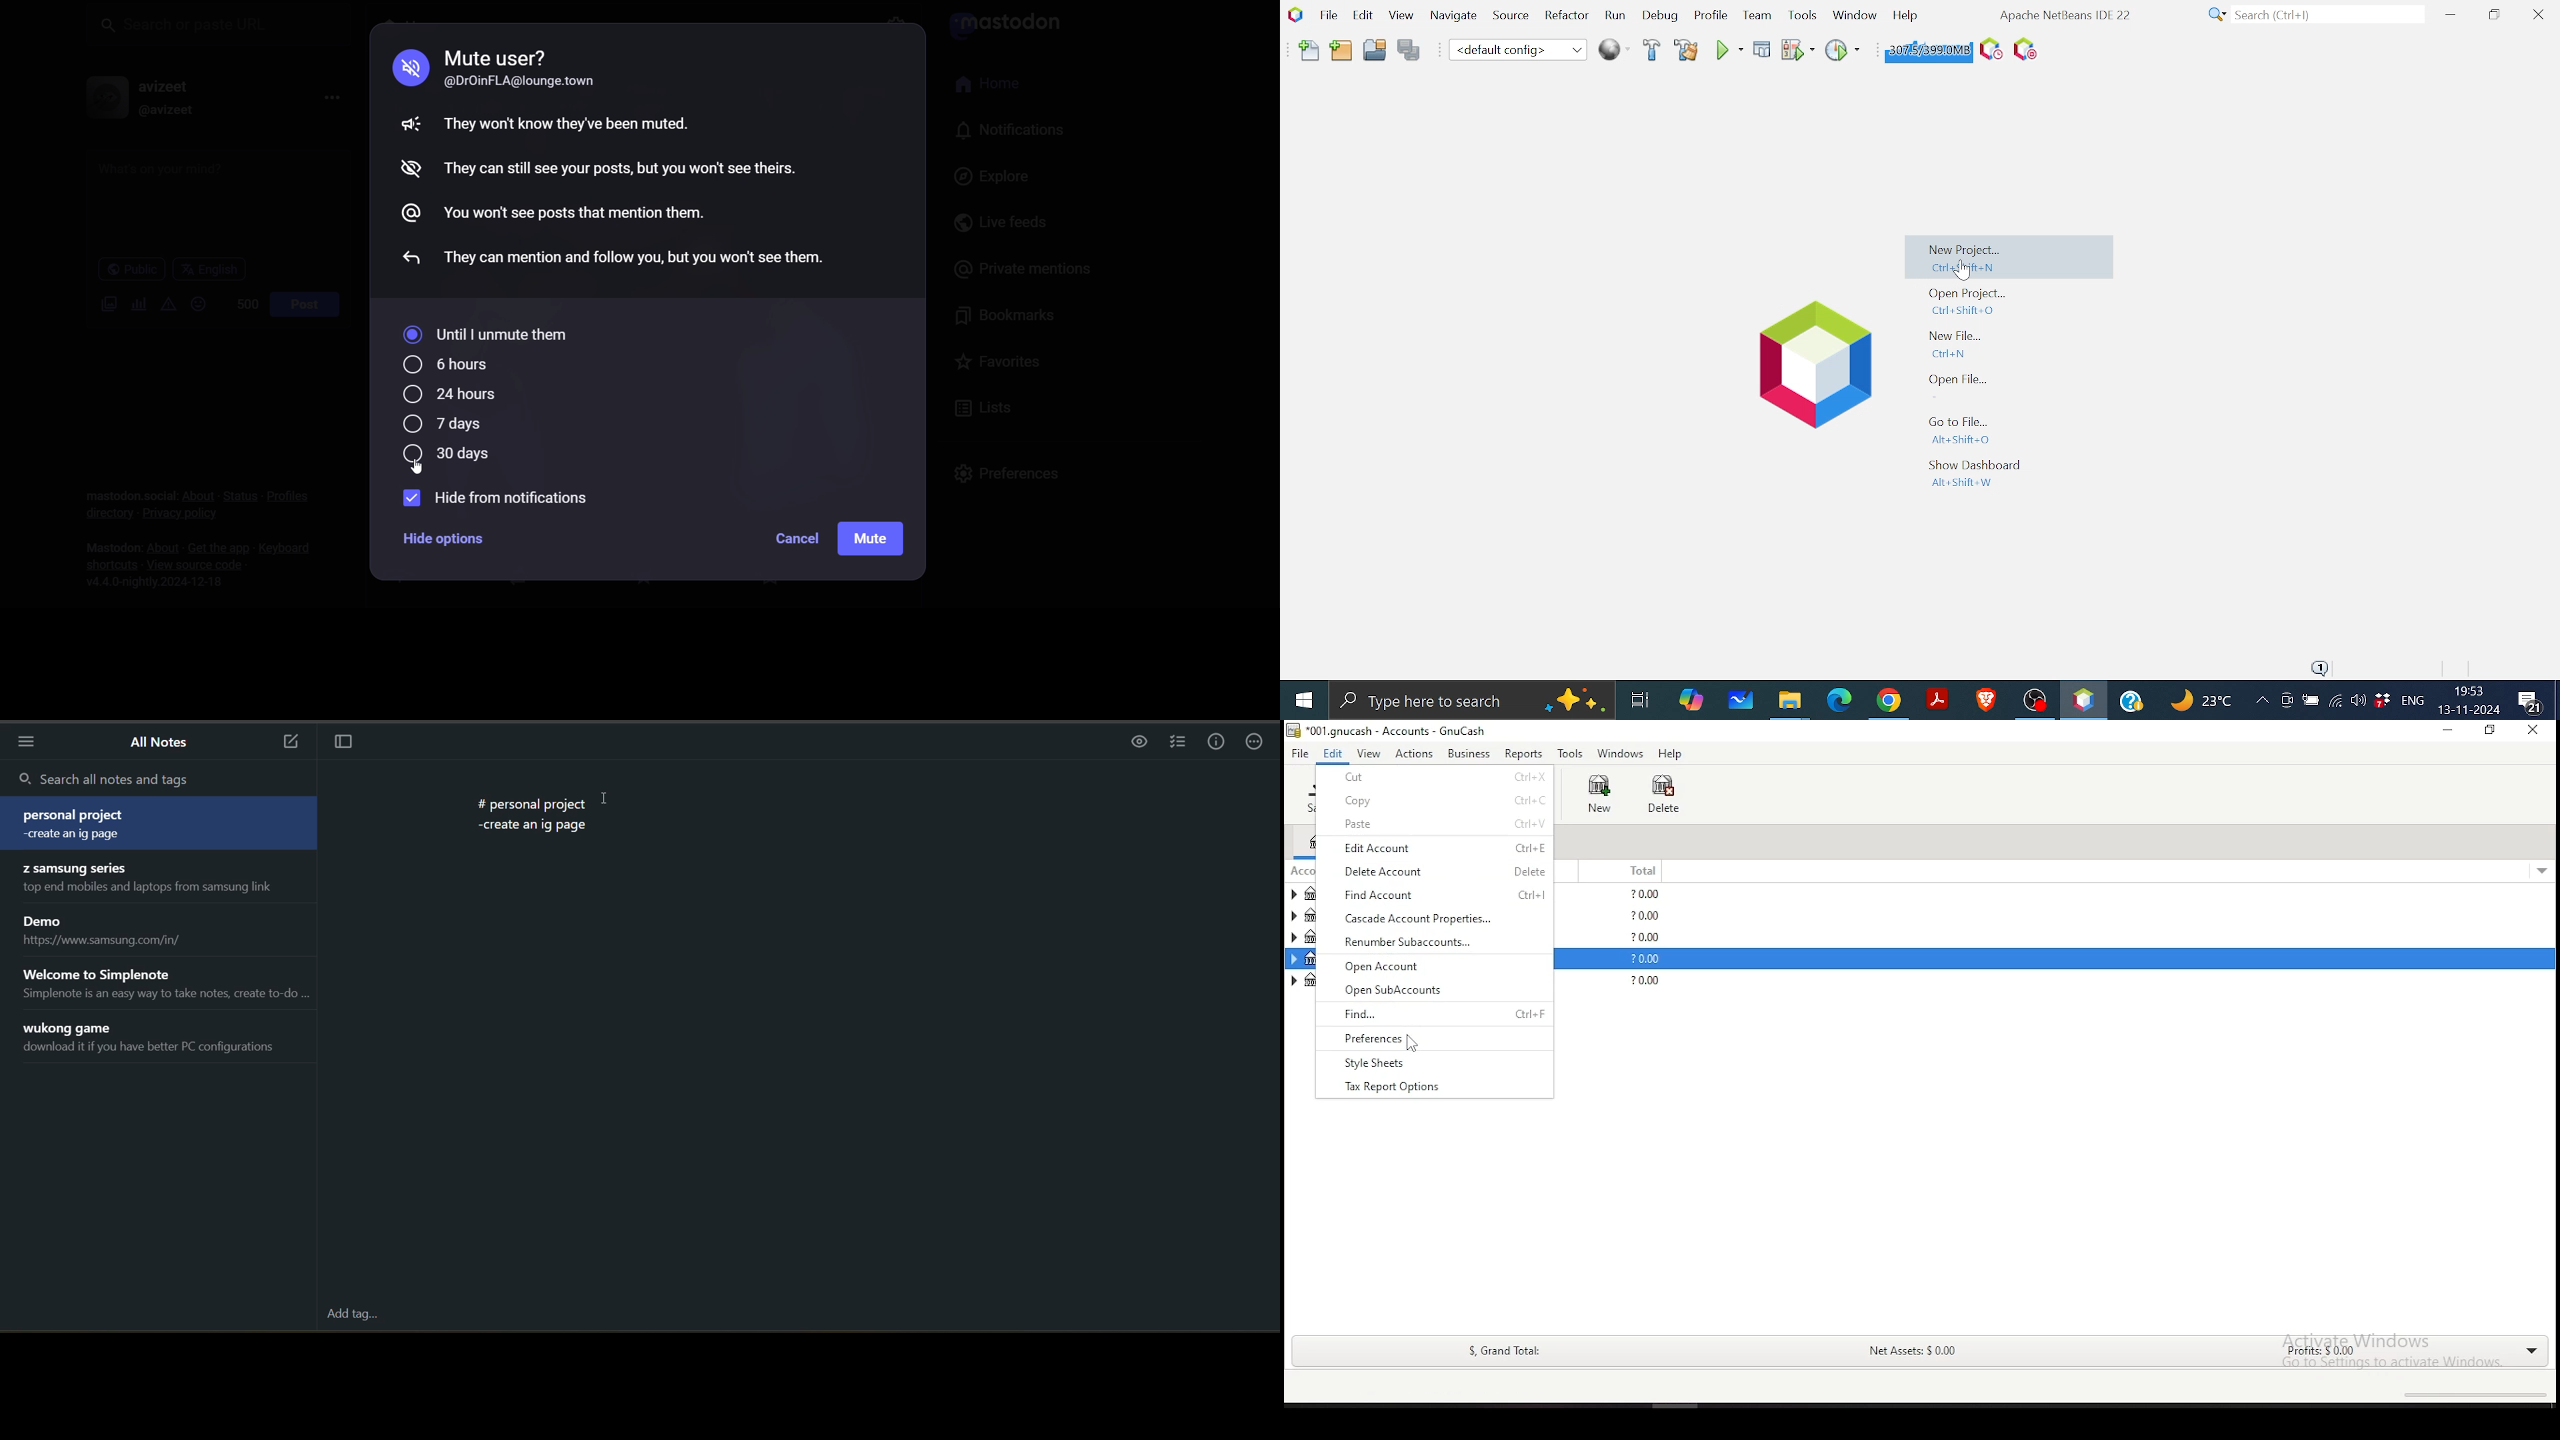 The image size is (2576, 1456). Describe the element at coordinates (445, 537) in the screenshot. I see `hide options` at that location.